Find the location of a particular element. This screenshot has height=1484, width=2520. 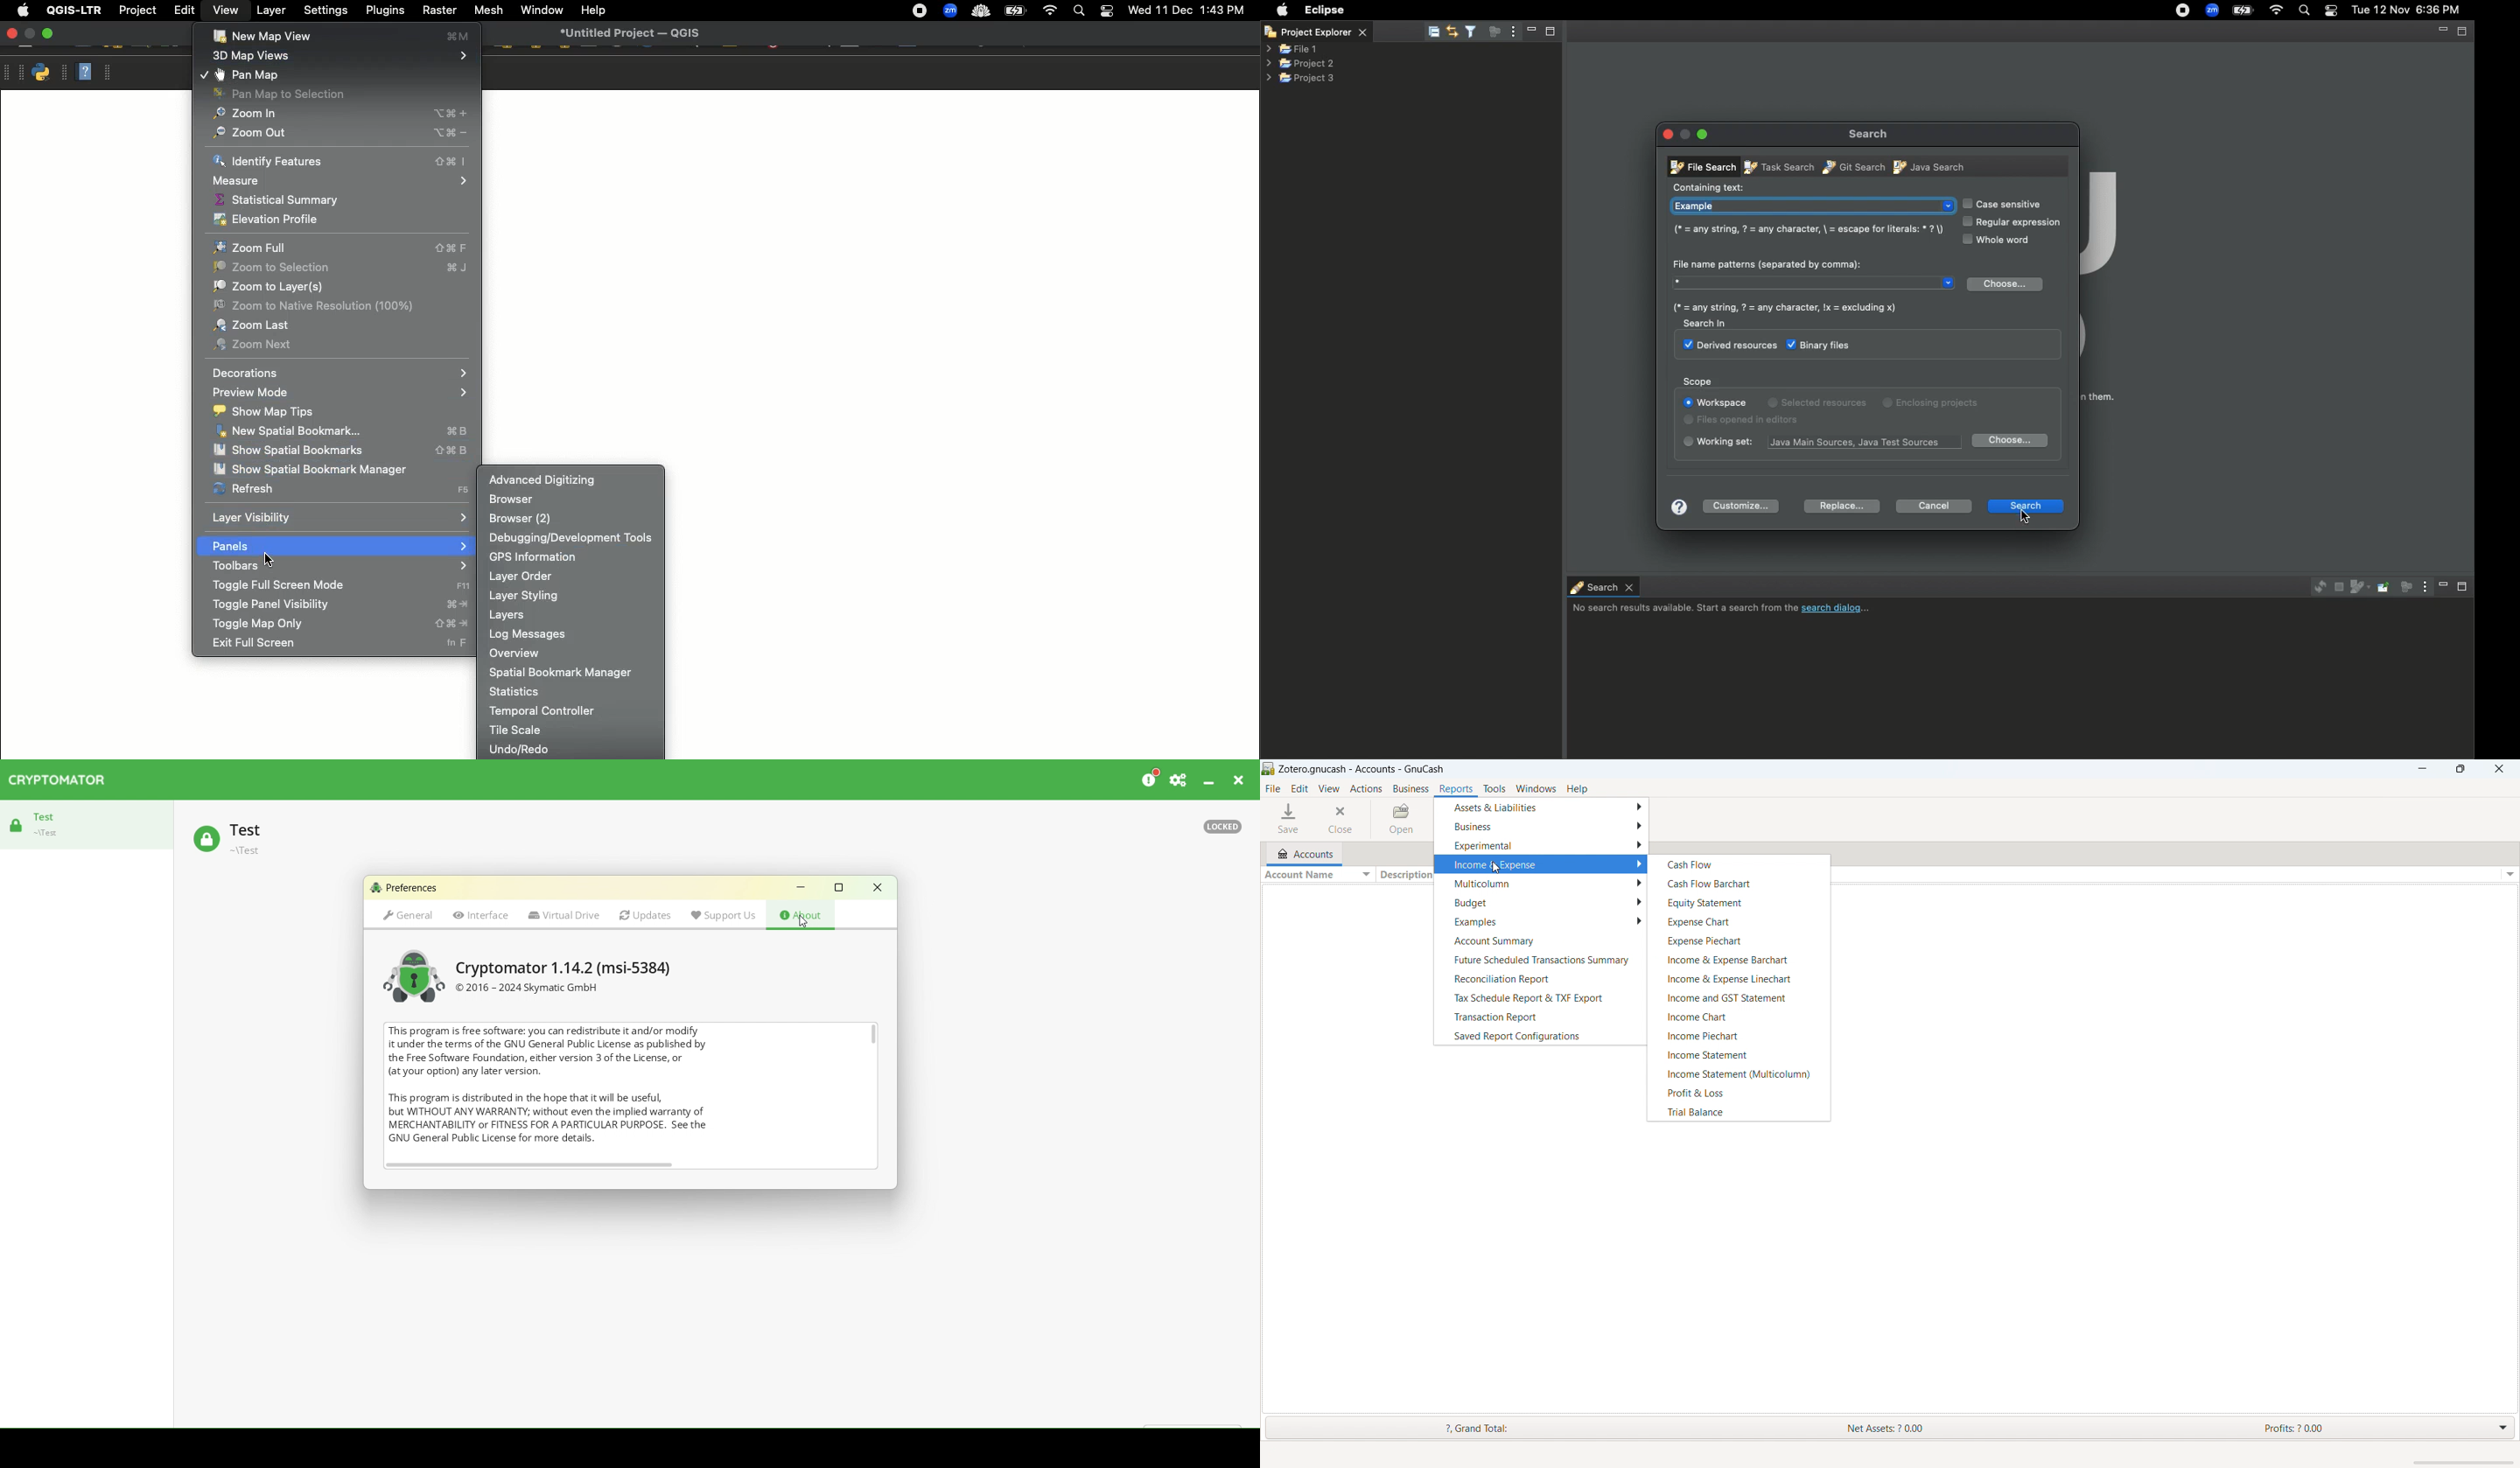

cash flow barchart is located at coordinates (1739, 882).